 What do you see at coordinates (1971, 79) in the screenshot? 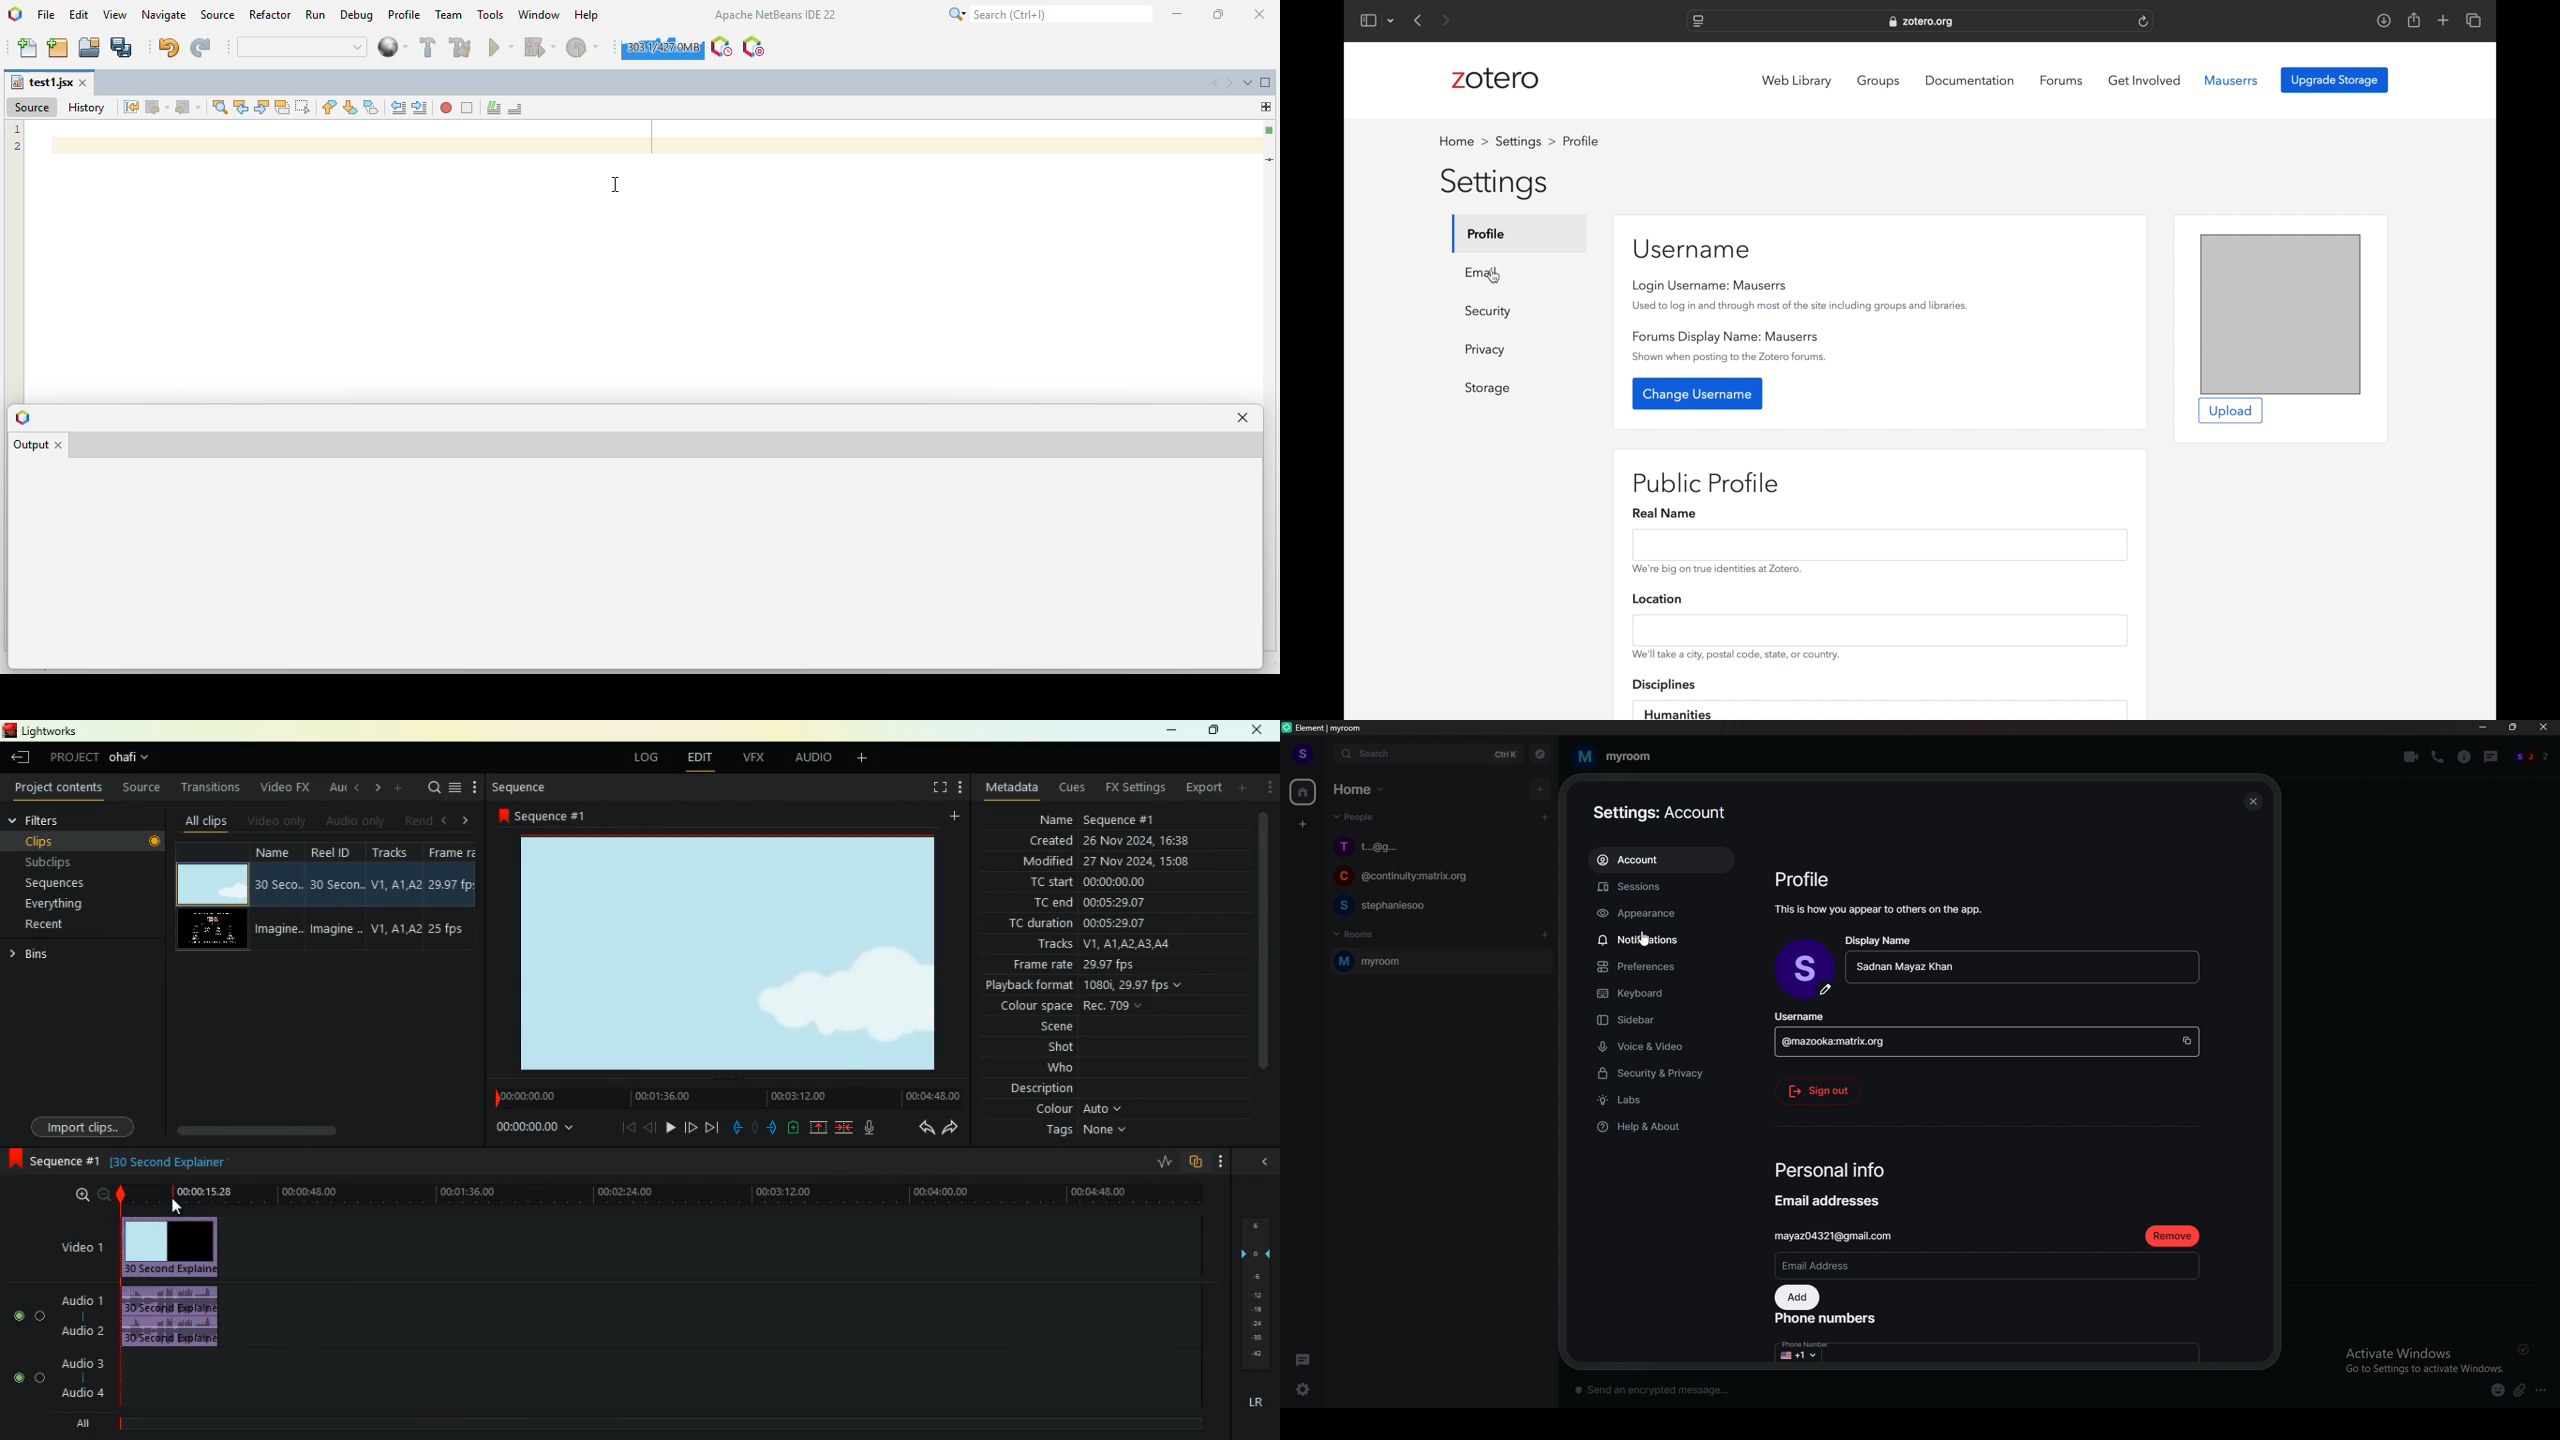
I see `documentation` at bounding box center [1971, 79].